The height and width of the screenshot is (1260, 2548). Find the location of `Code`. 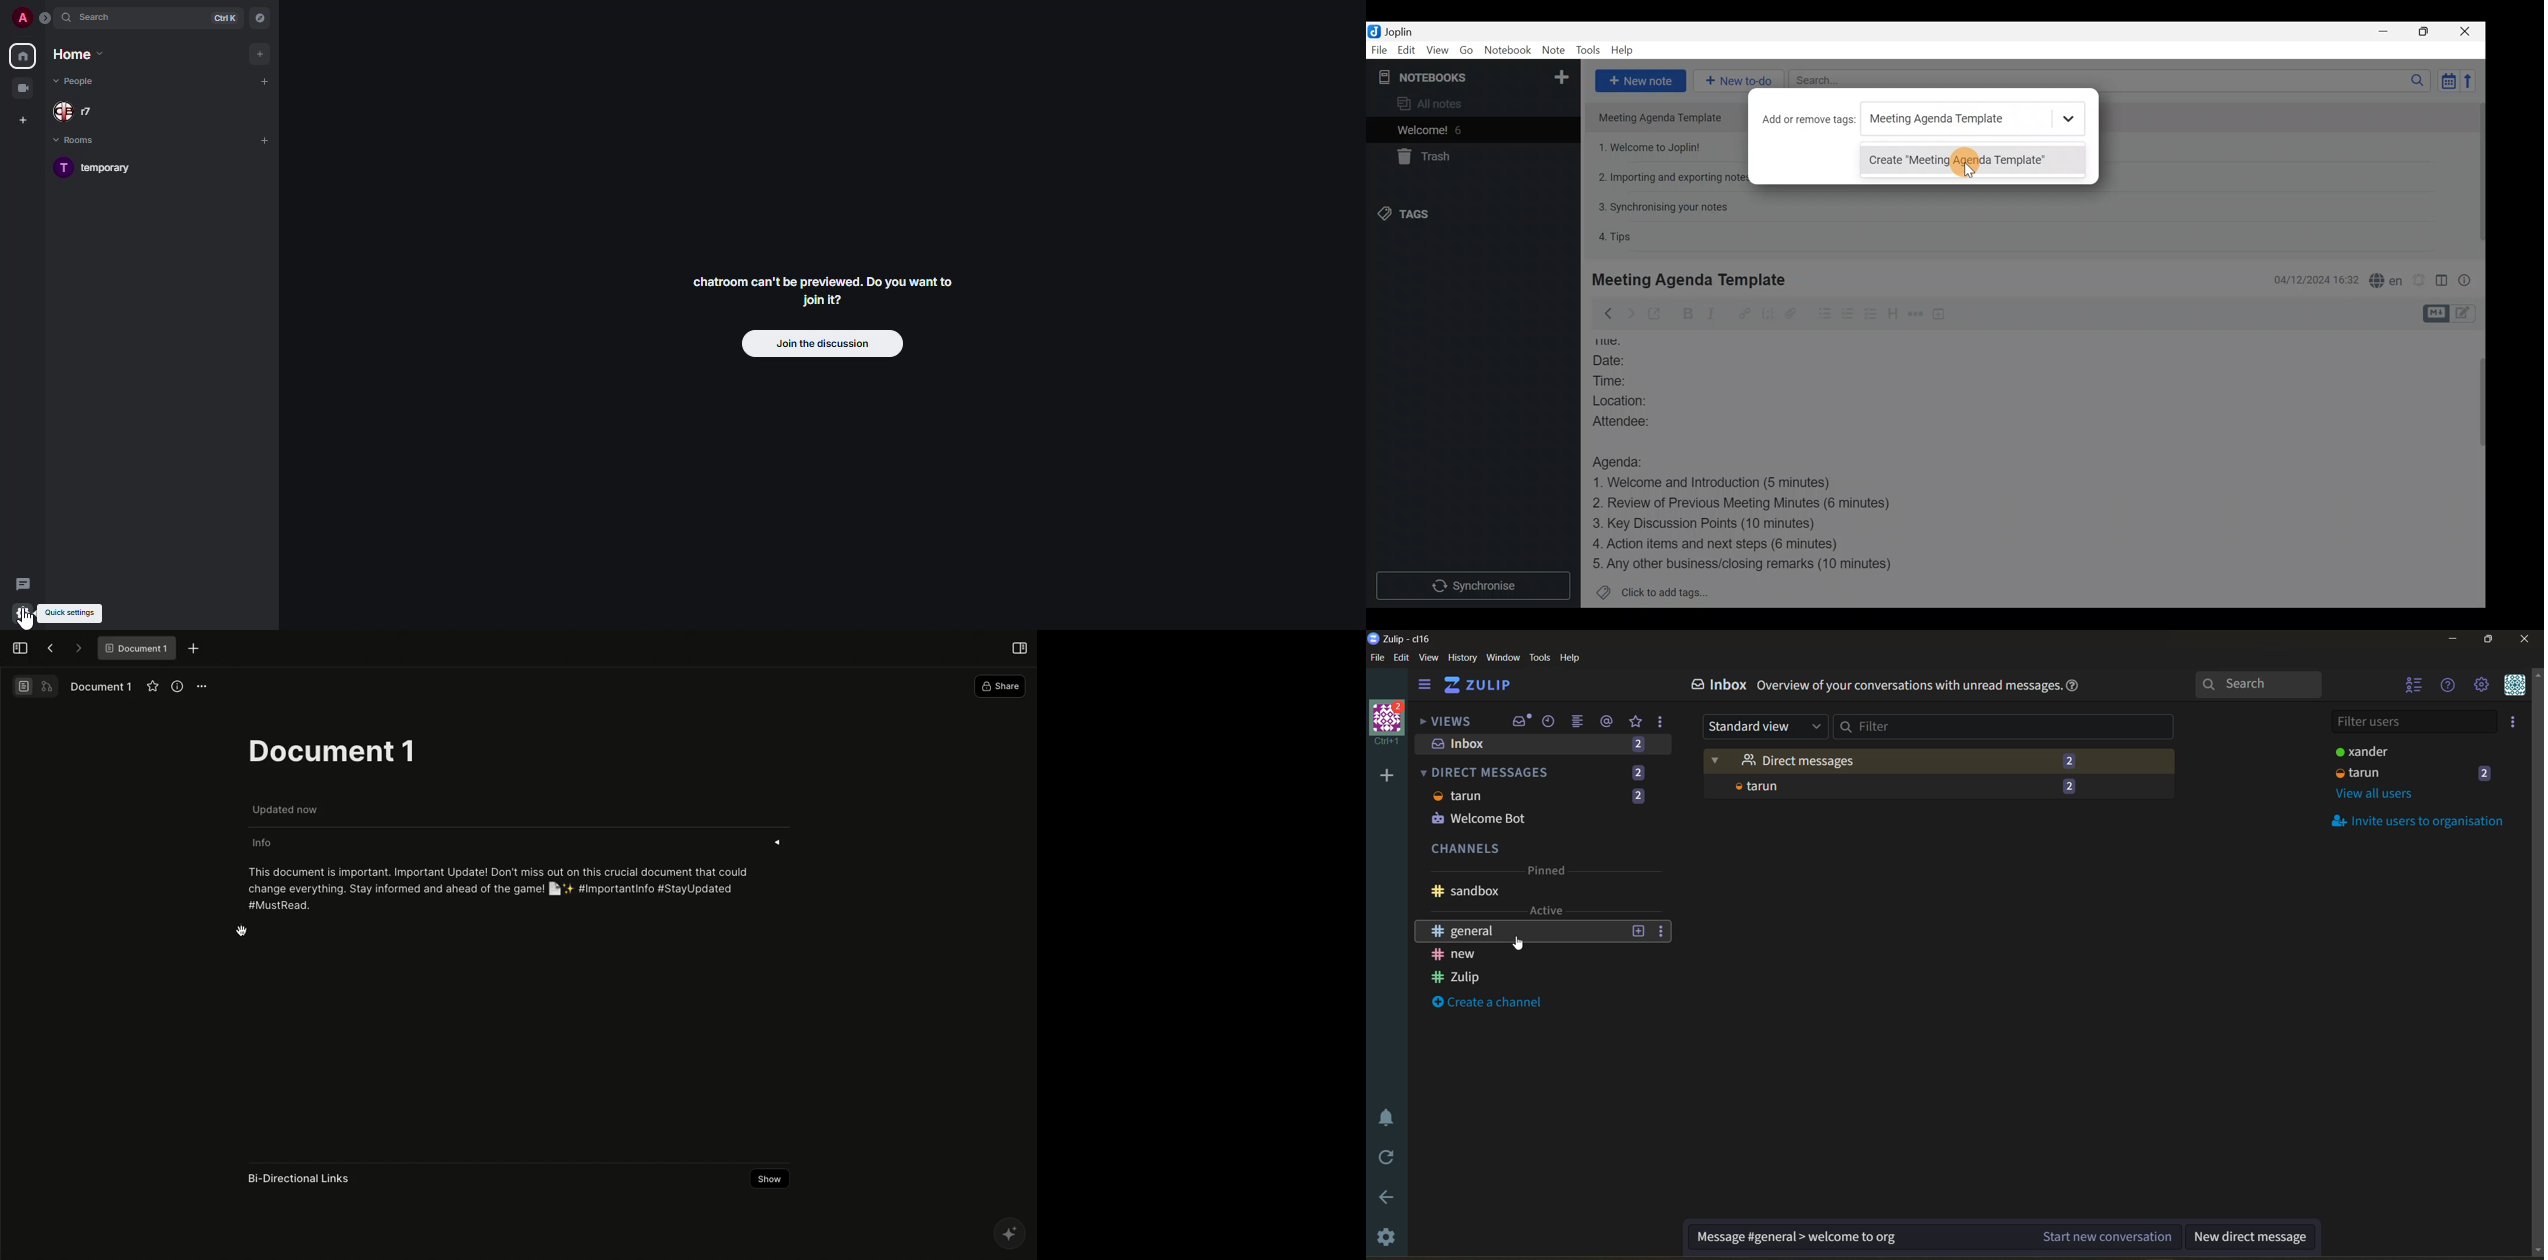

Code is located at coordinates (1769, 316).